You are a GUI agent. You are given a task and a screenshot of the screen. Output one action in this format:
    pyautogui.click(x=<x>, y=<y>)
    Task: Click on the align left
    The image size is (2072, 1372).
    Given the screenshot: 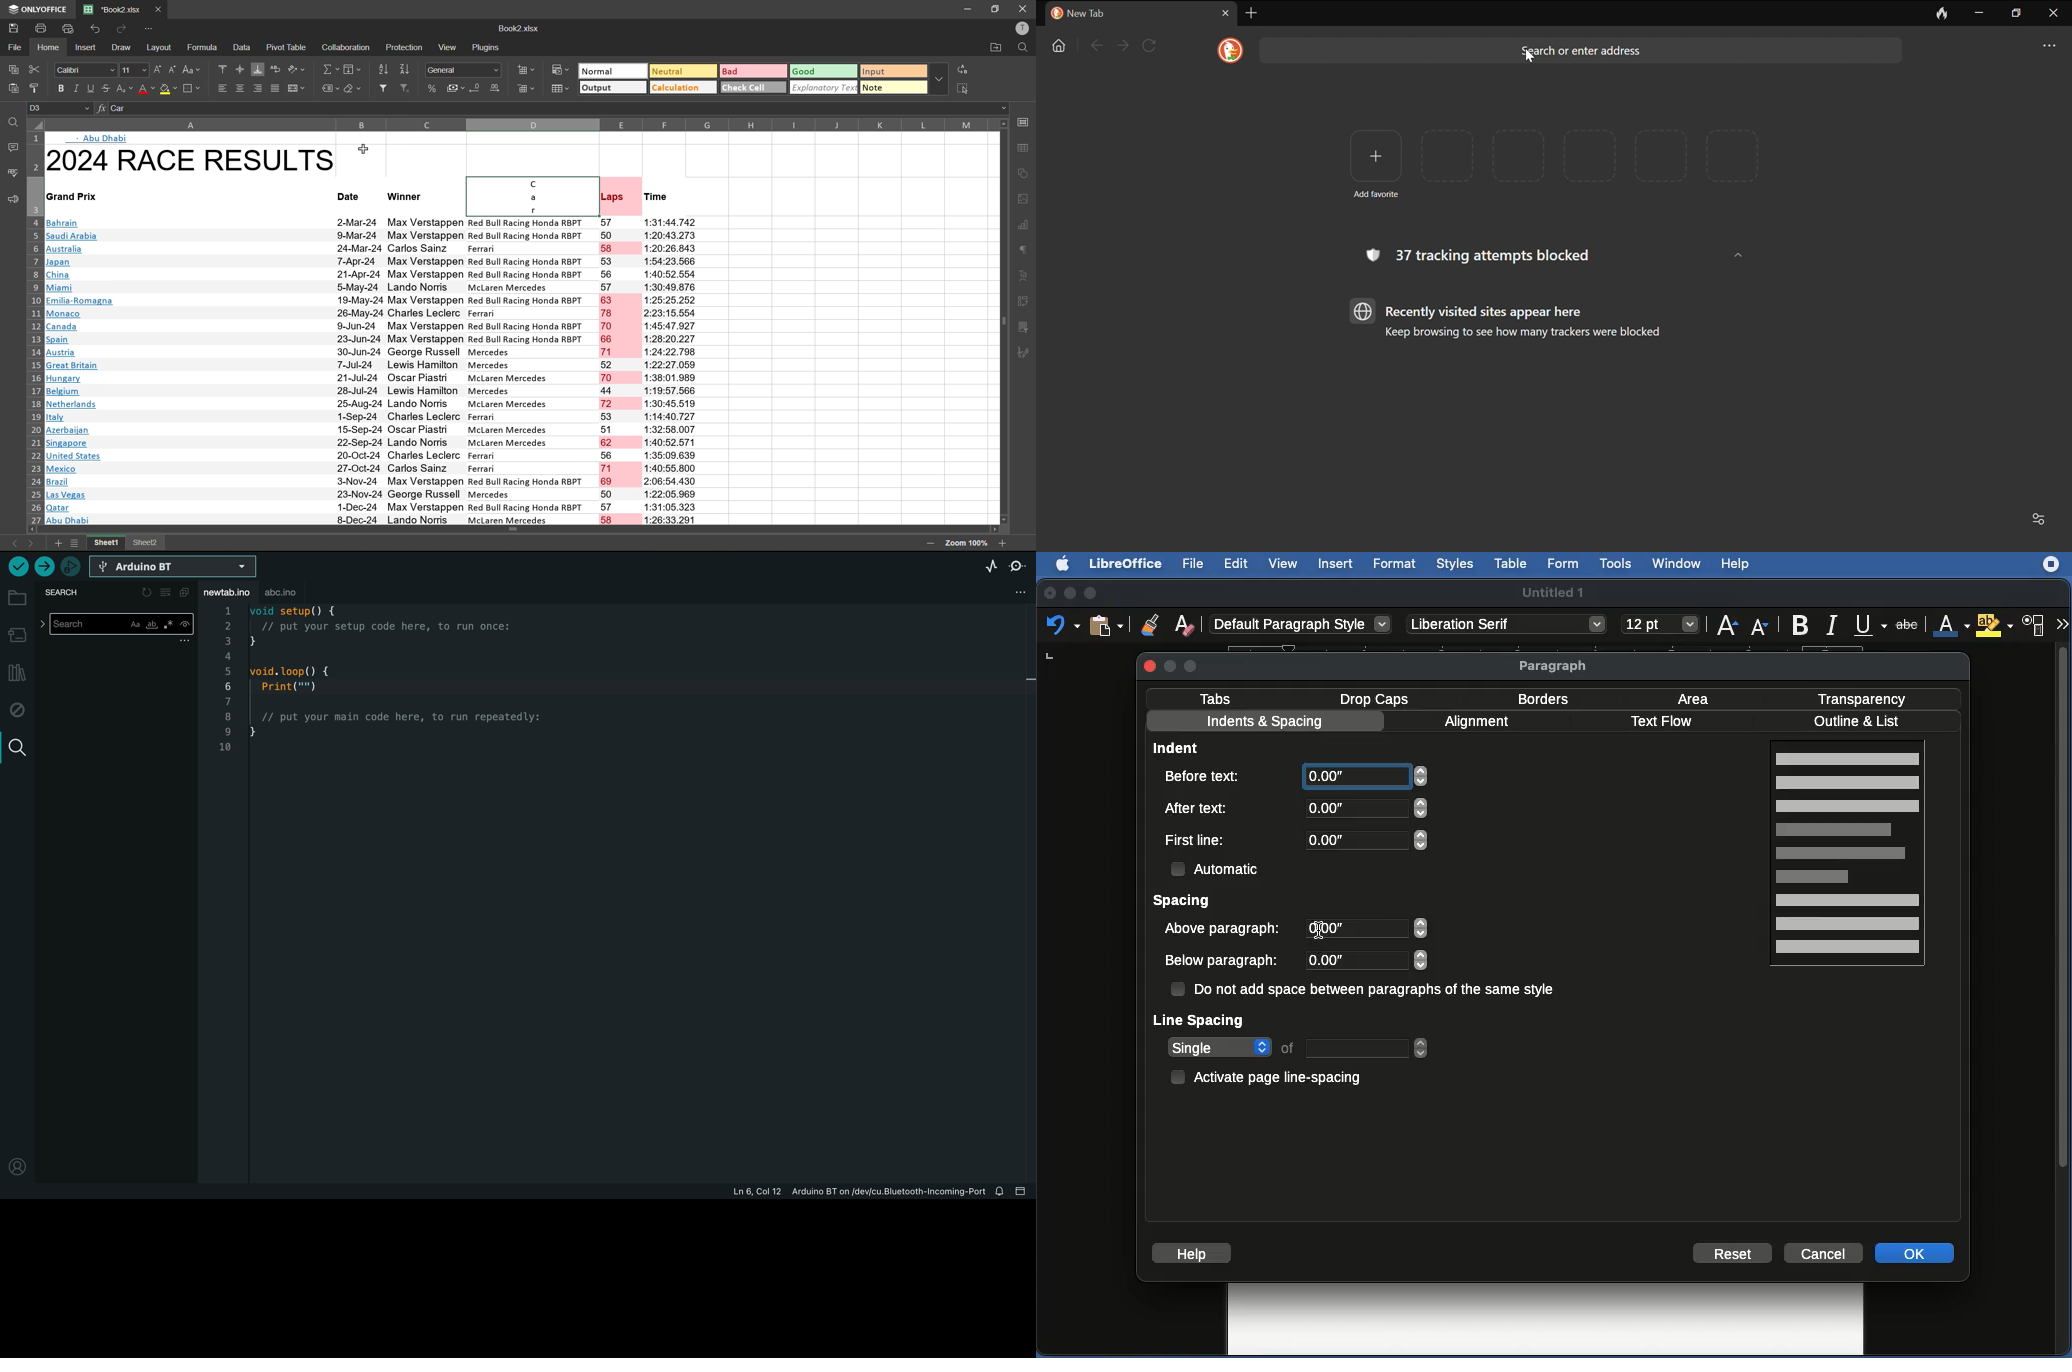 What is the action you would take?
    pyautogui.click(x=223, y=87)
    